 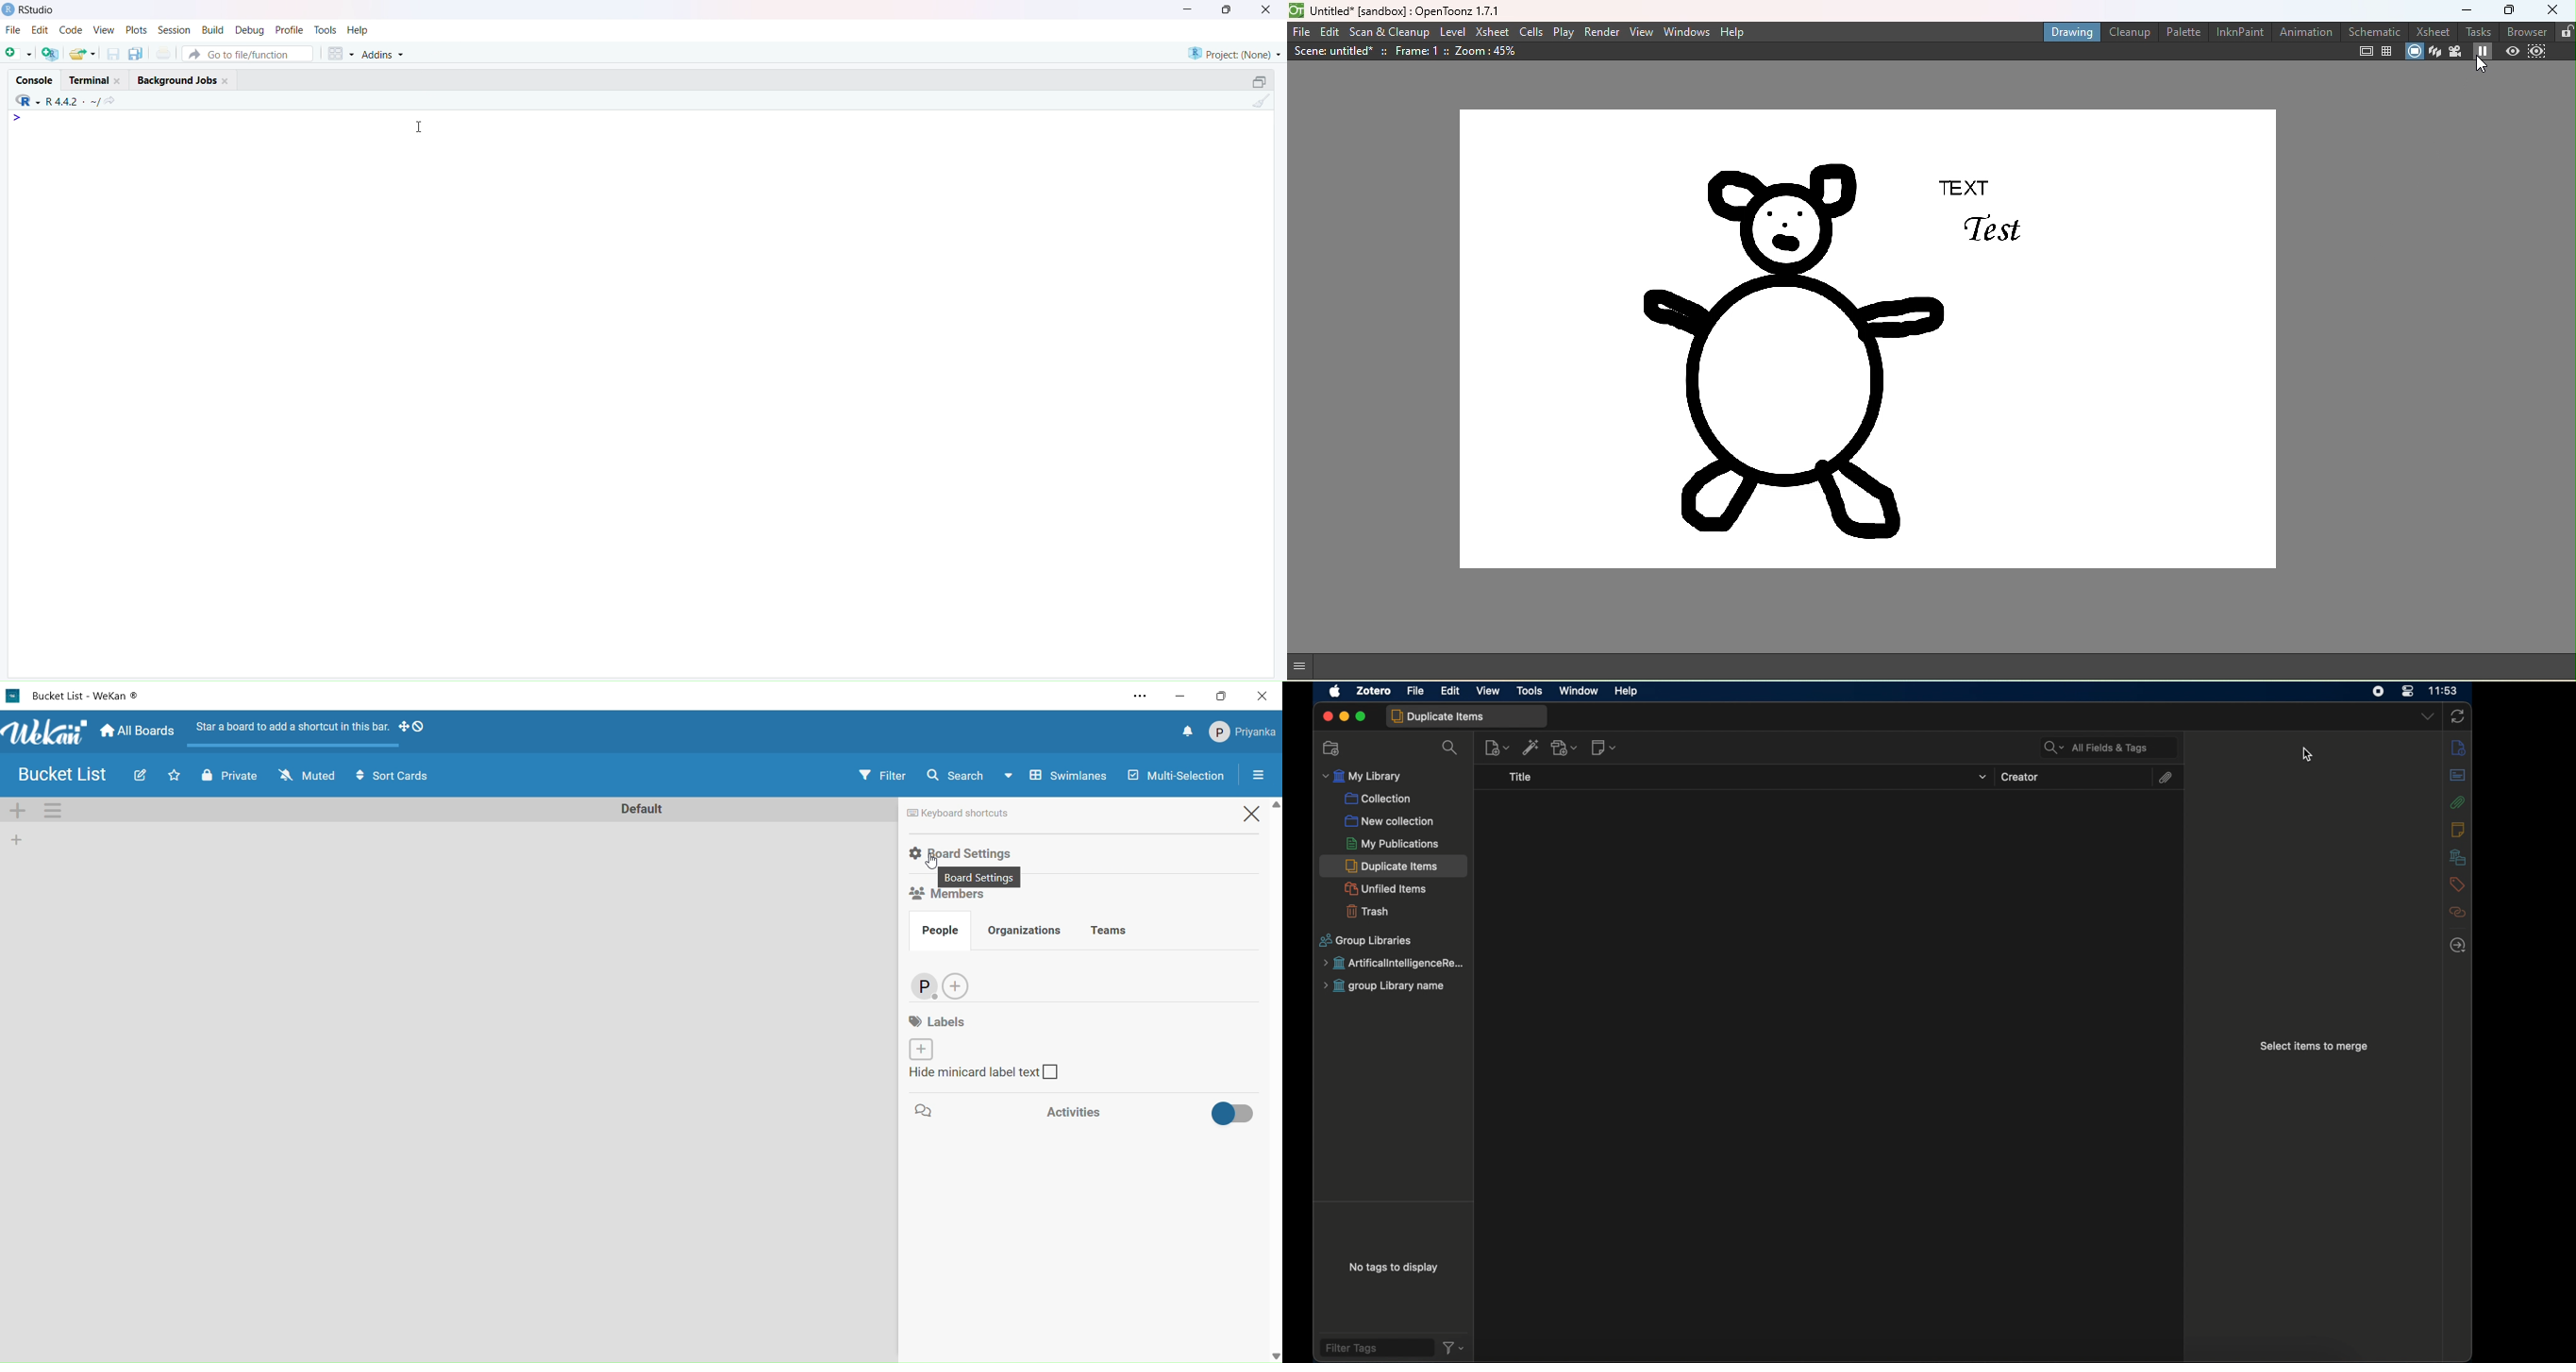 What do you see at coordinates (2458, 912) in the screenshot?
I see `related` at bounding box center [2458, 912].